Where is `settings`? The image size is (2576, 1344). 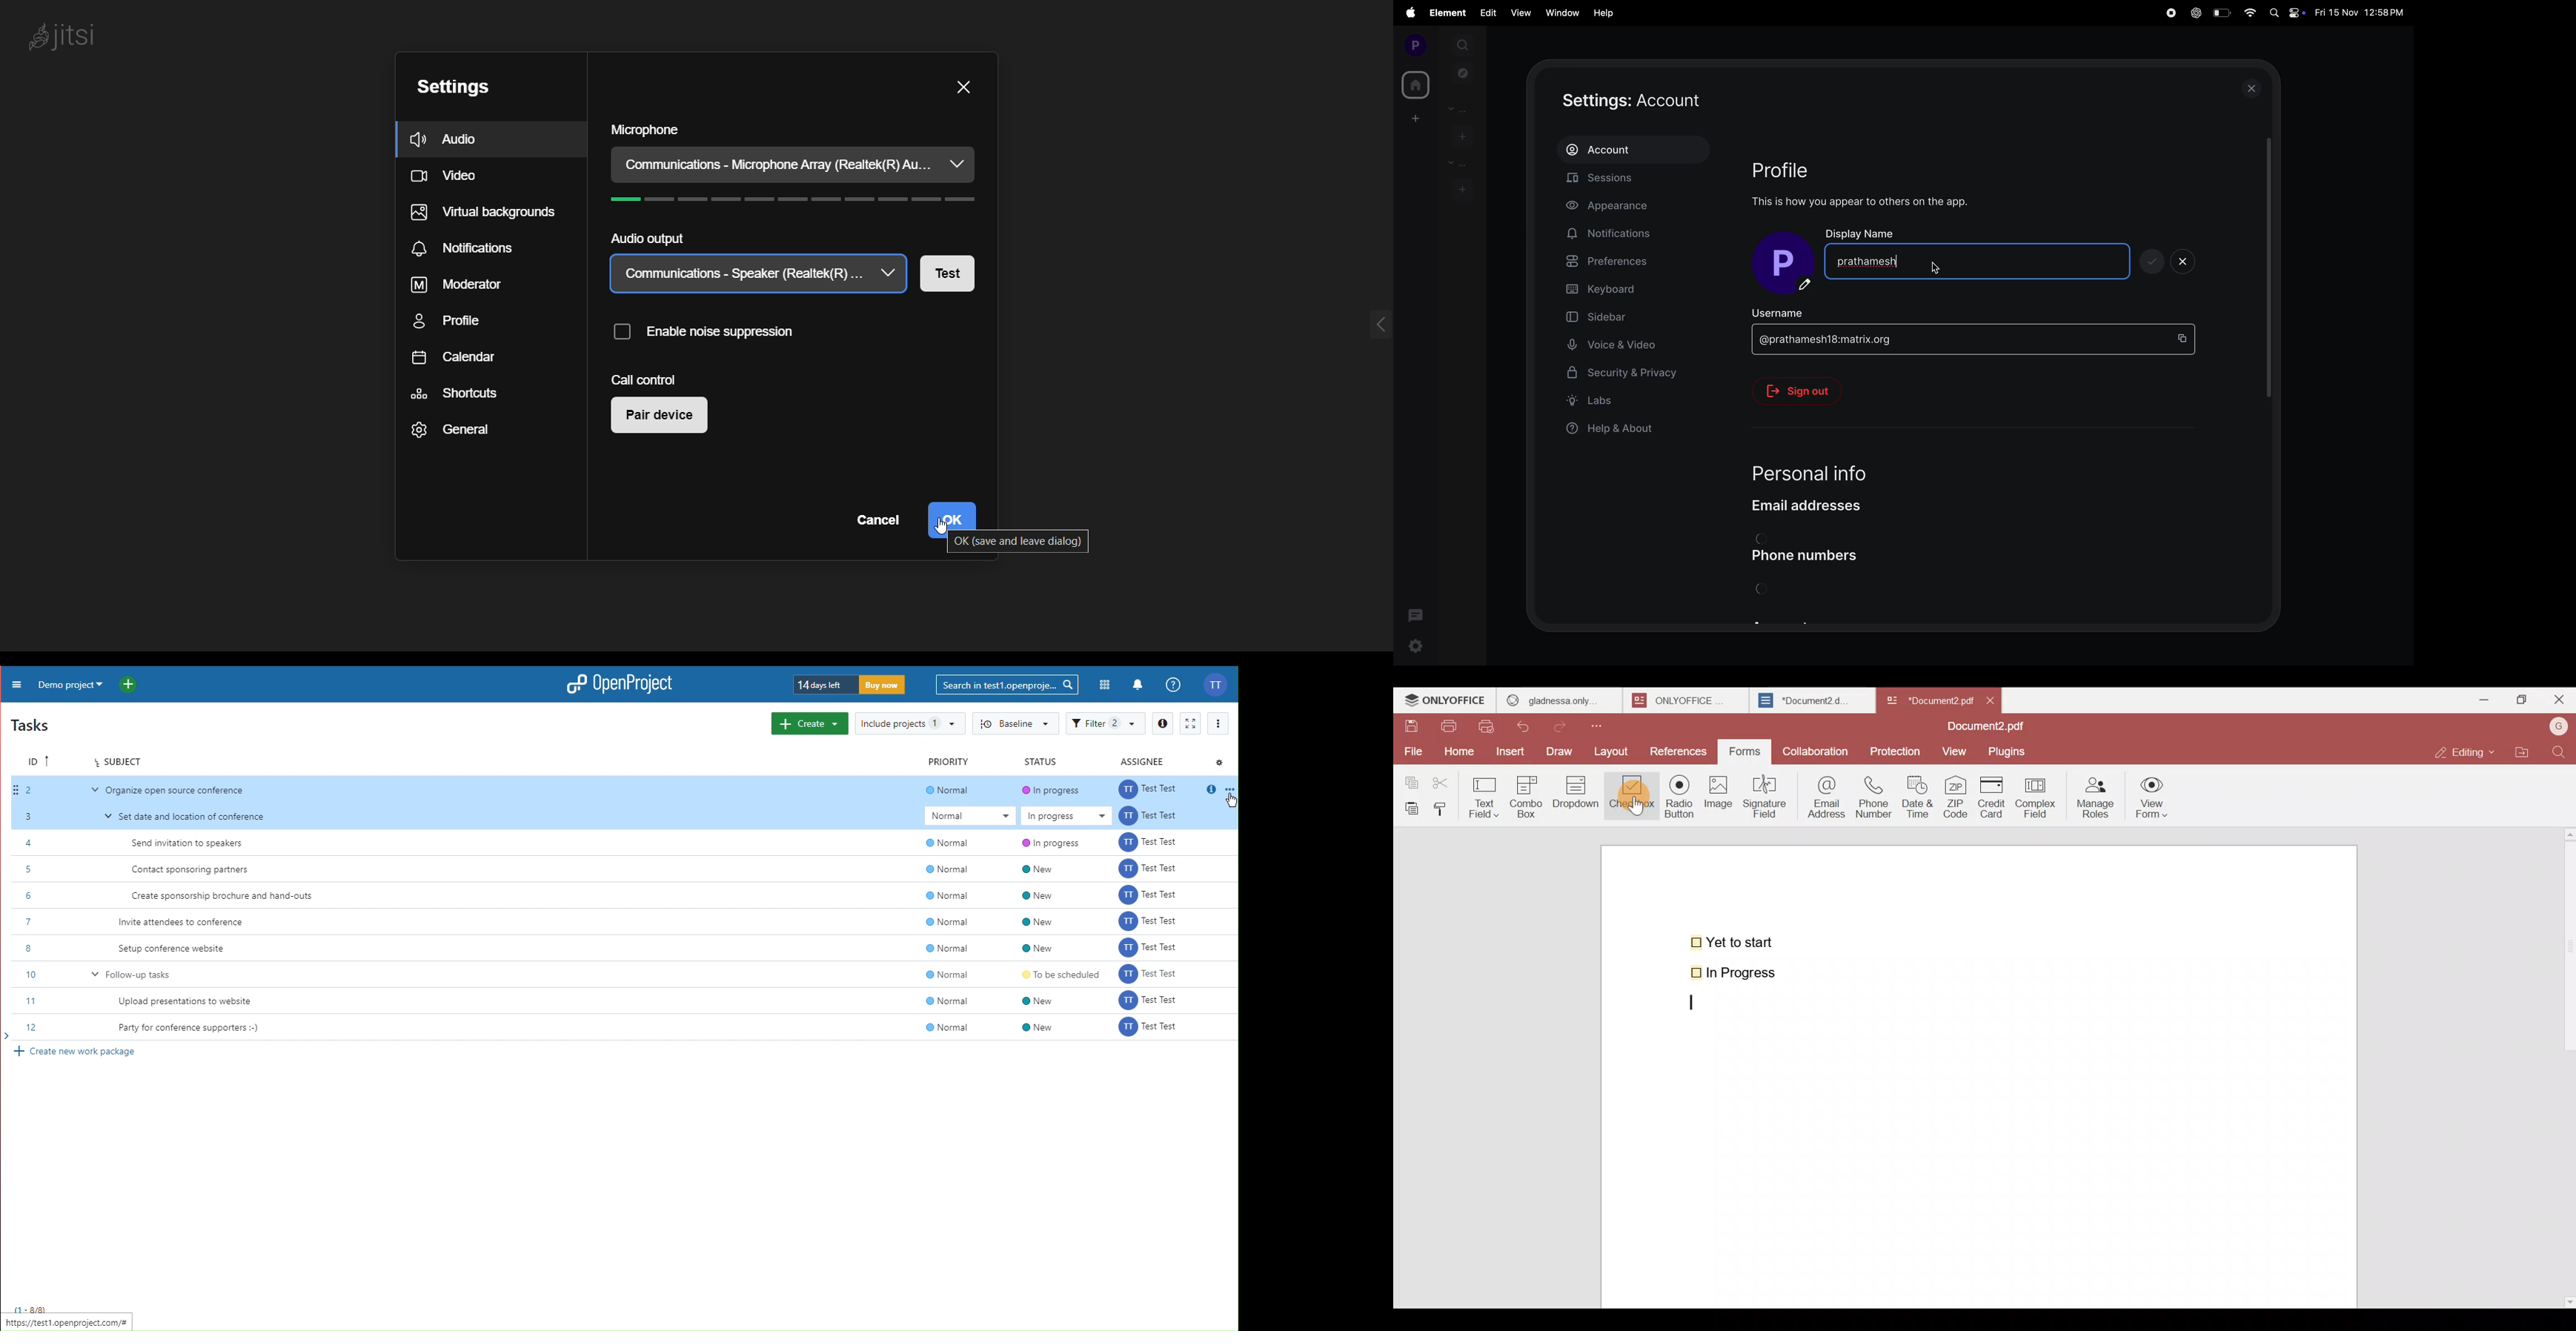
settings is located at coordinates (1416, 647).